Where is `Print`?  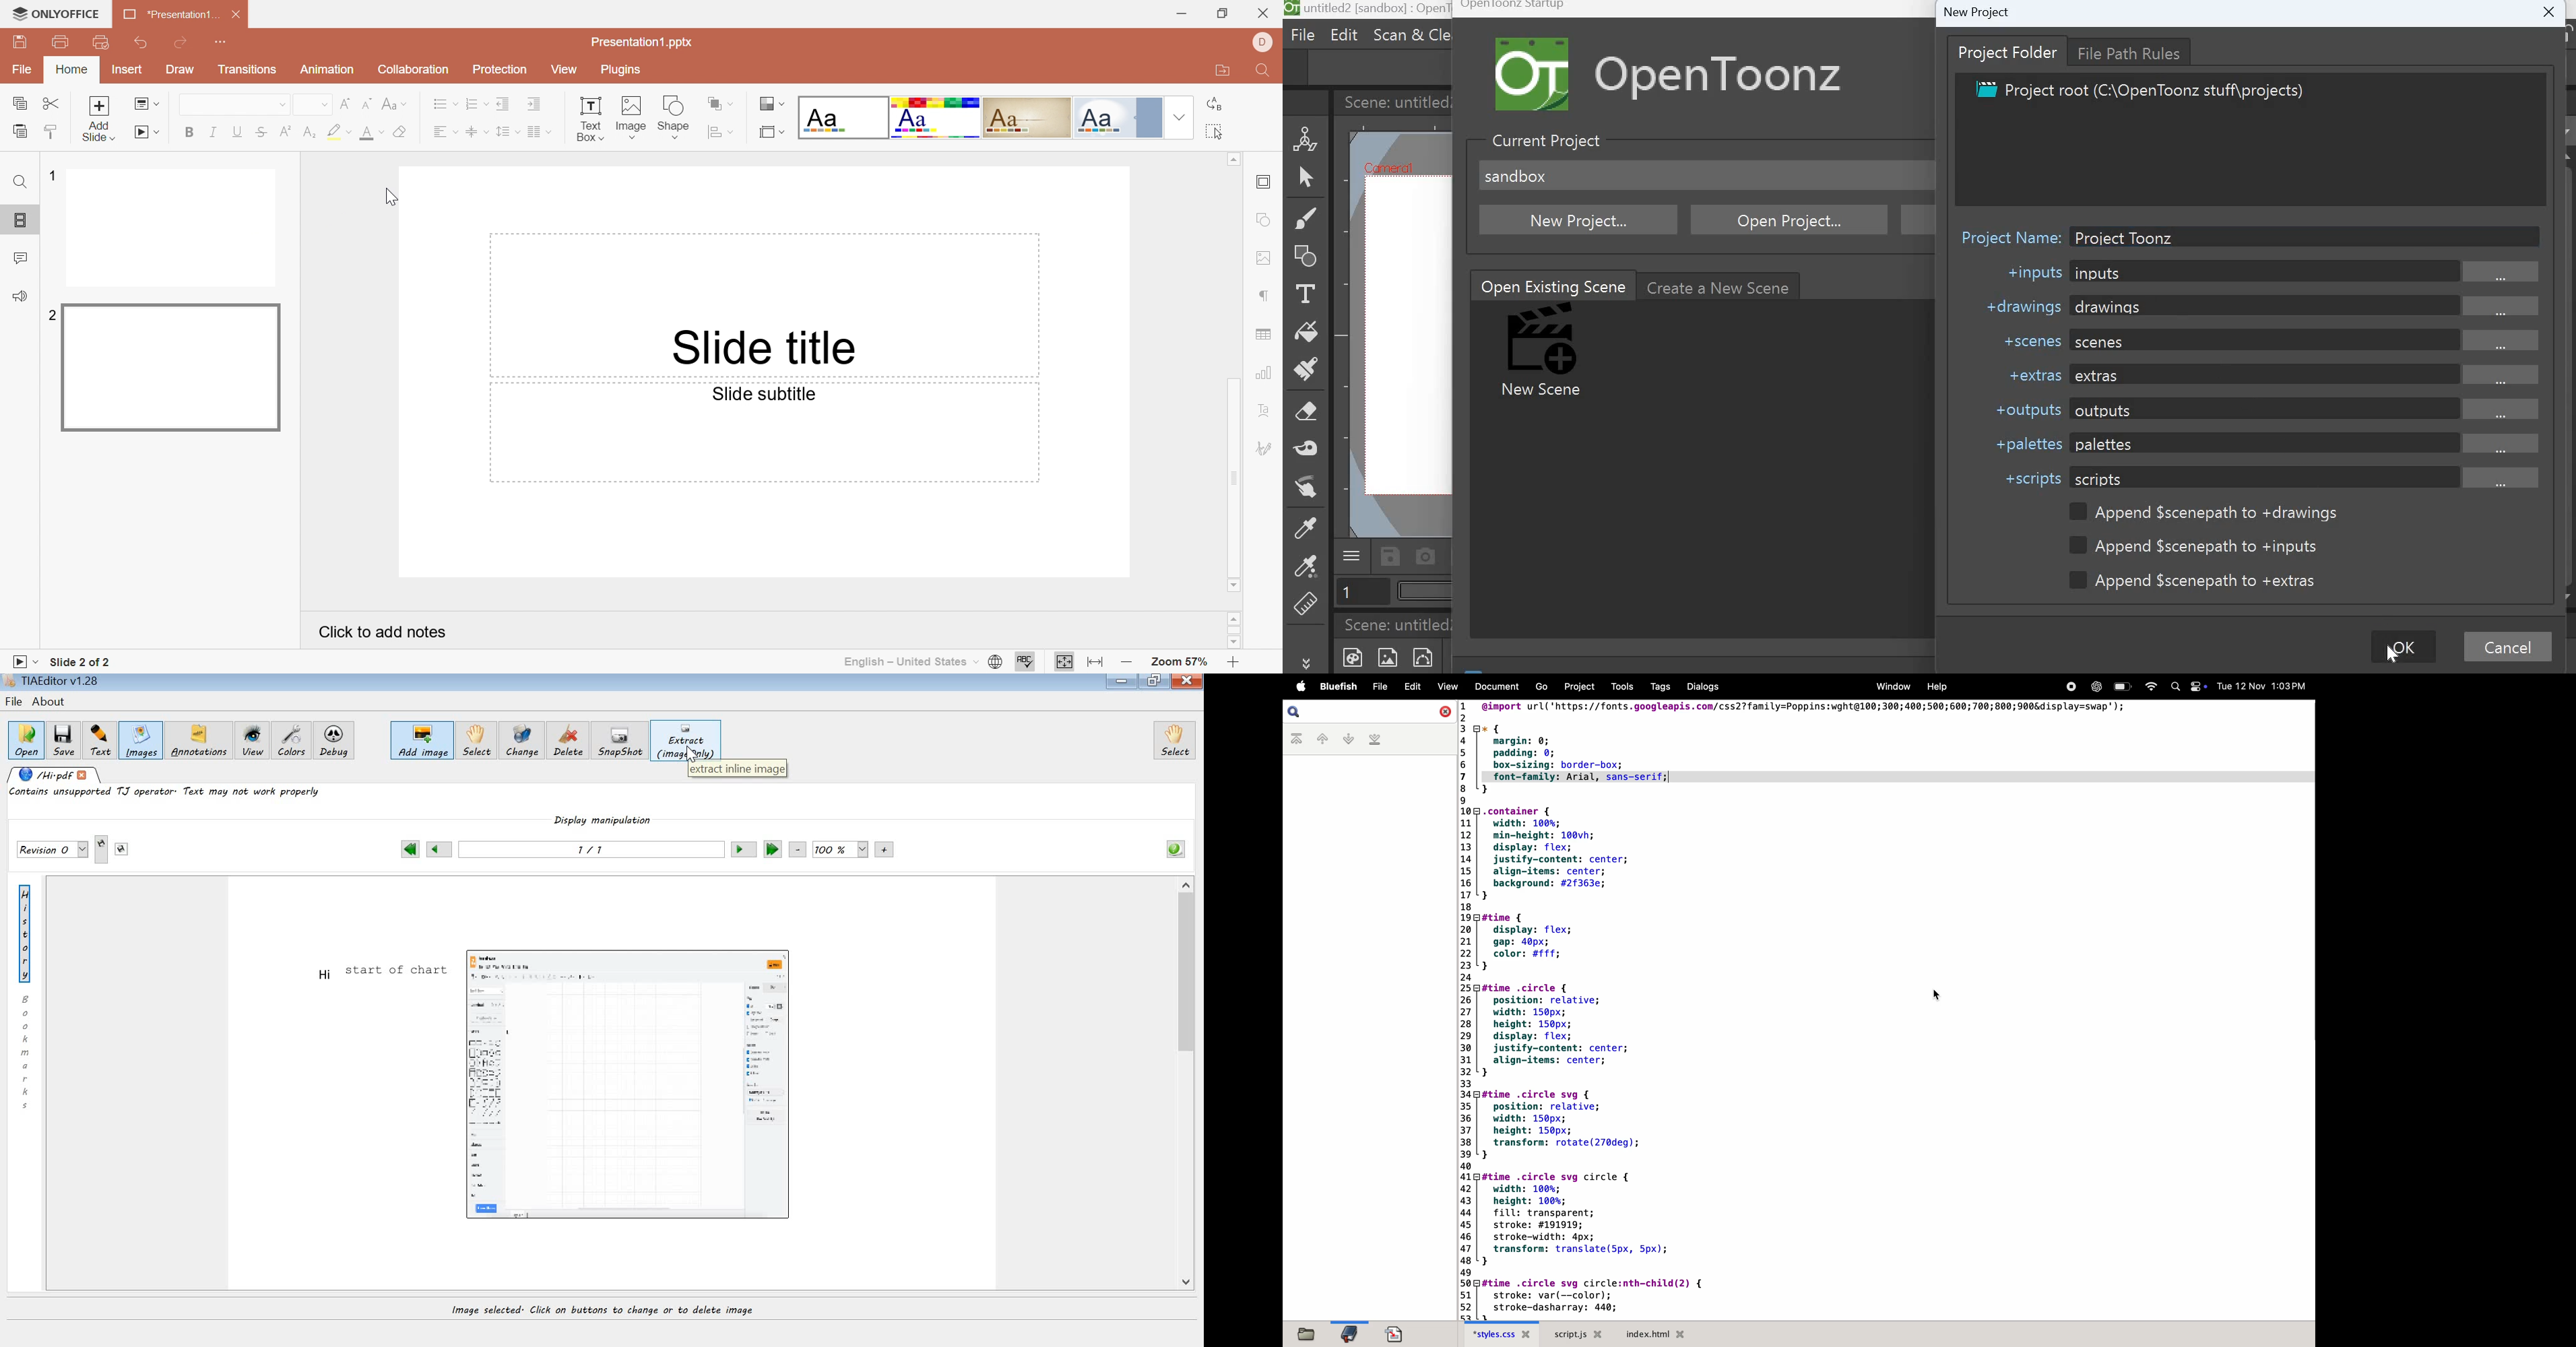
Print is located at coordinates (63, 39).